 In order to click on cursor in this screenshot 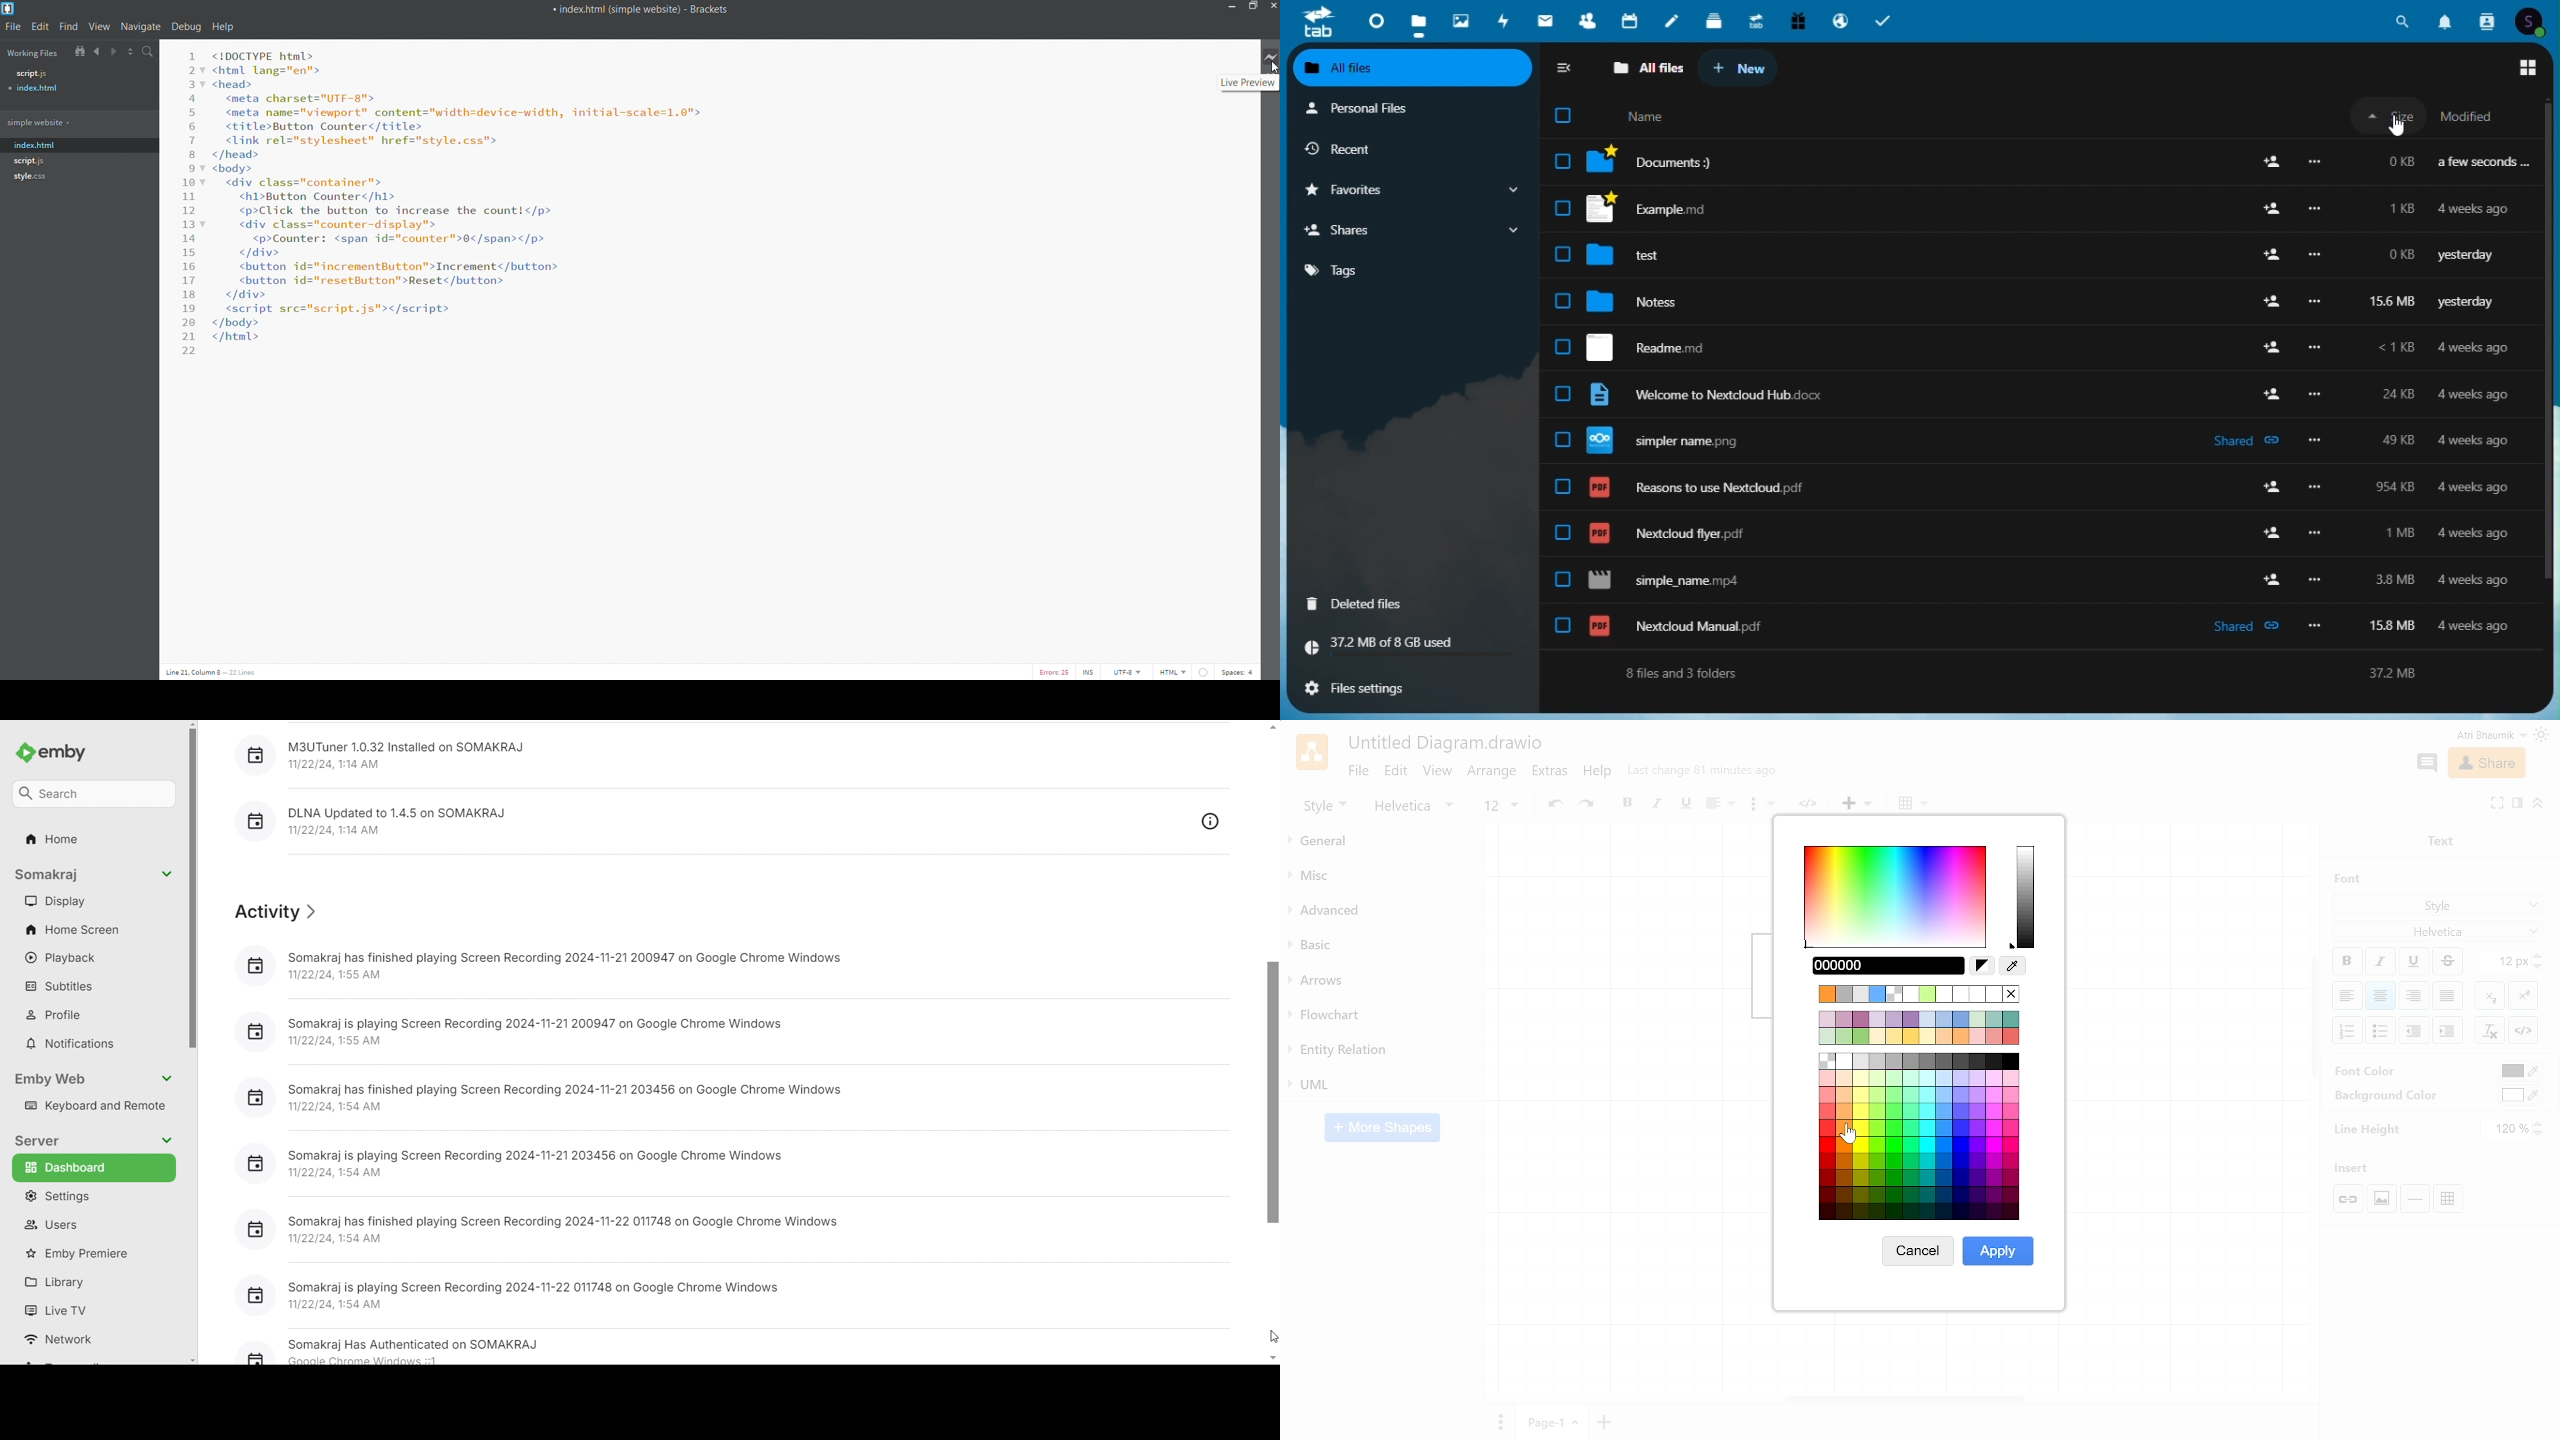, I will do `click(1846, 1139)`.